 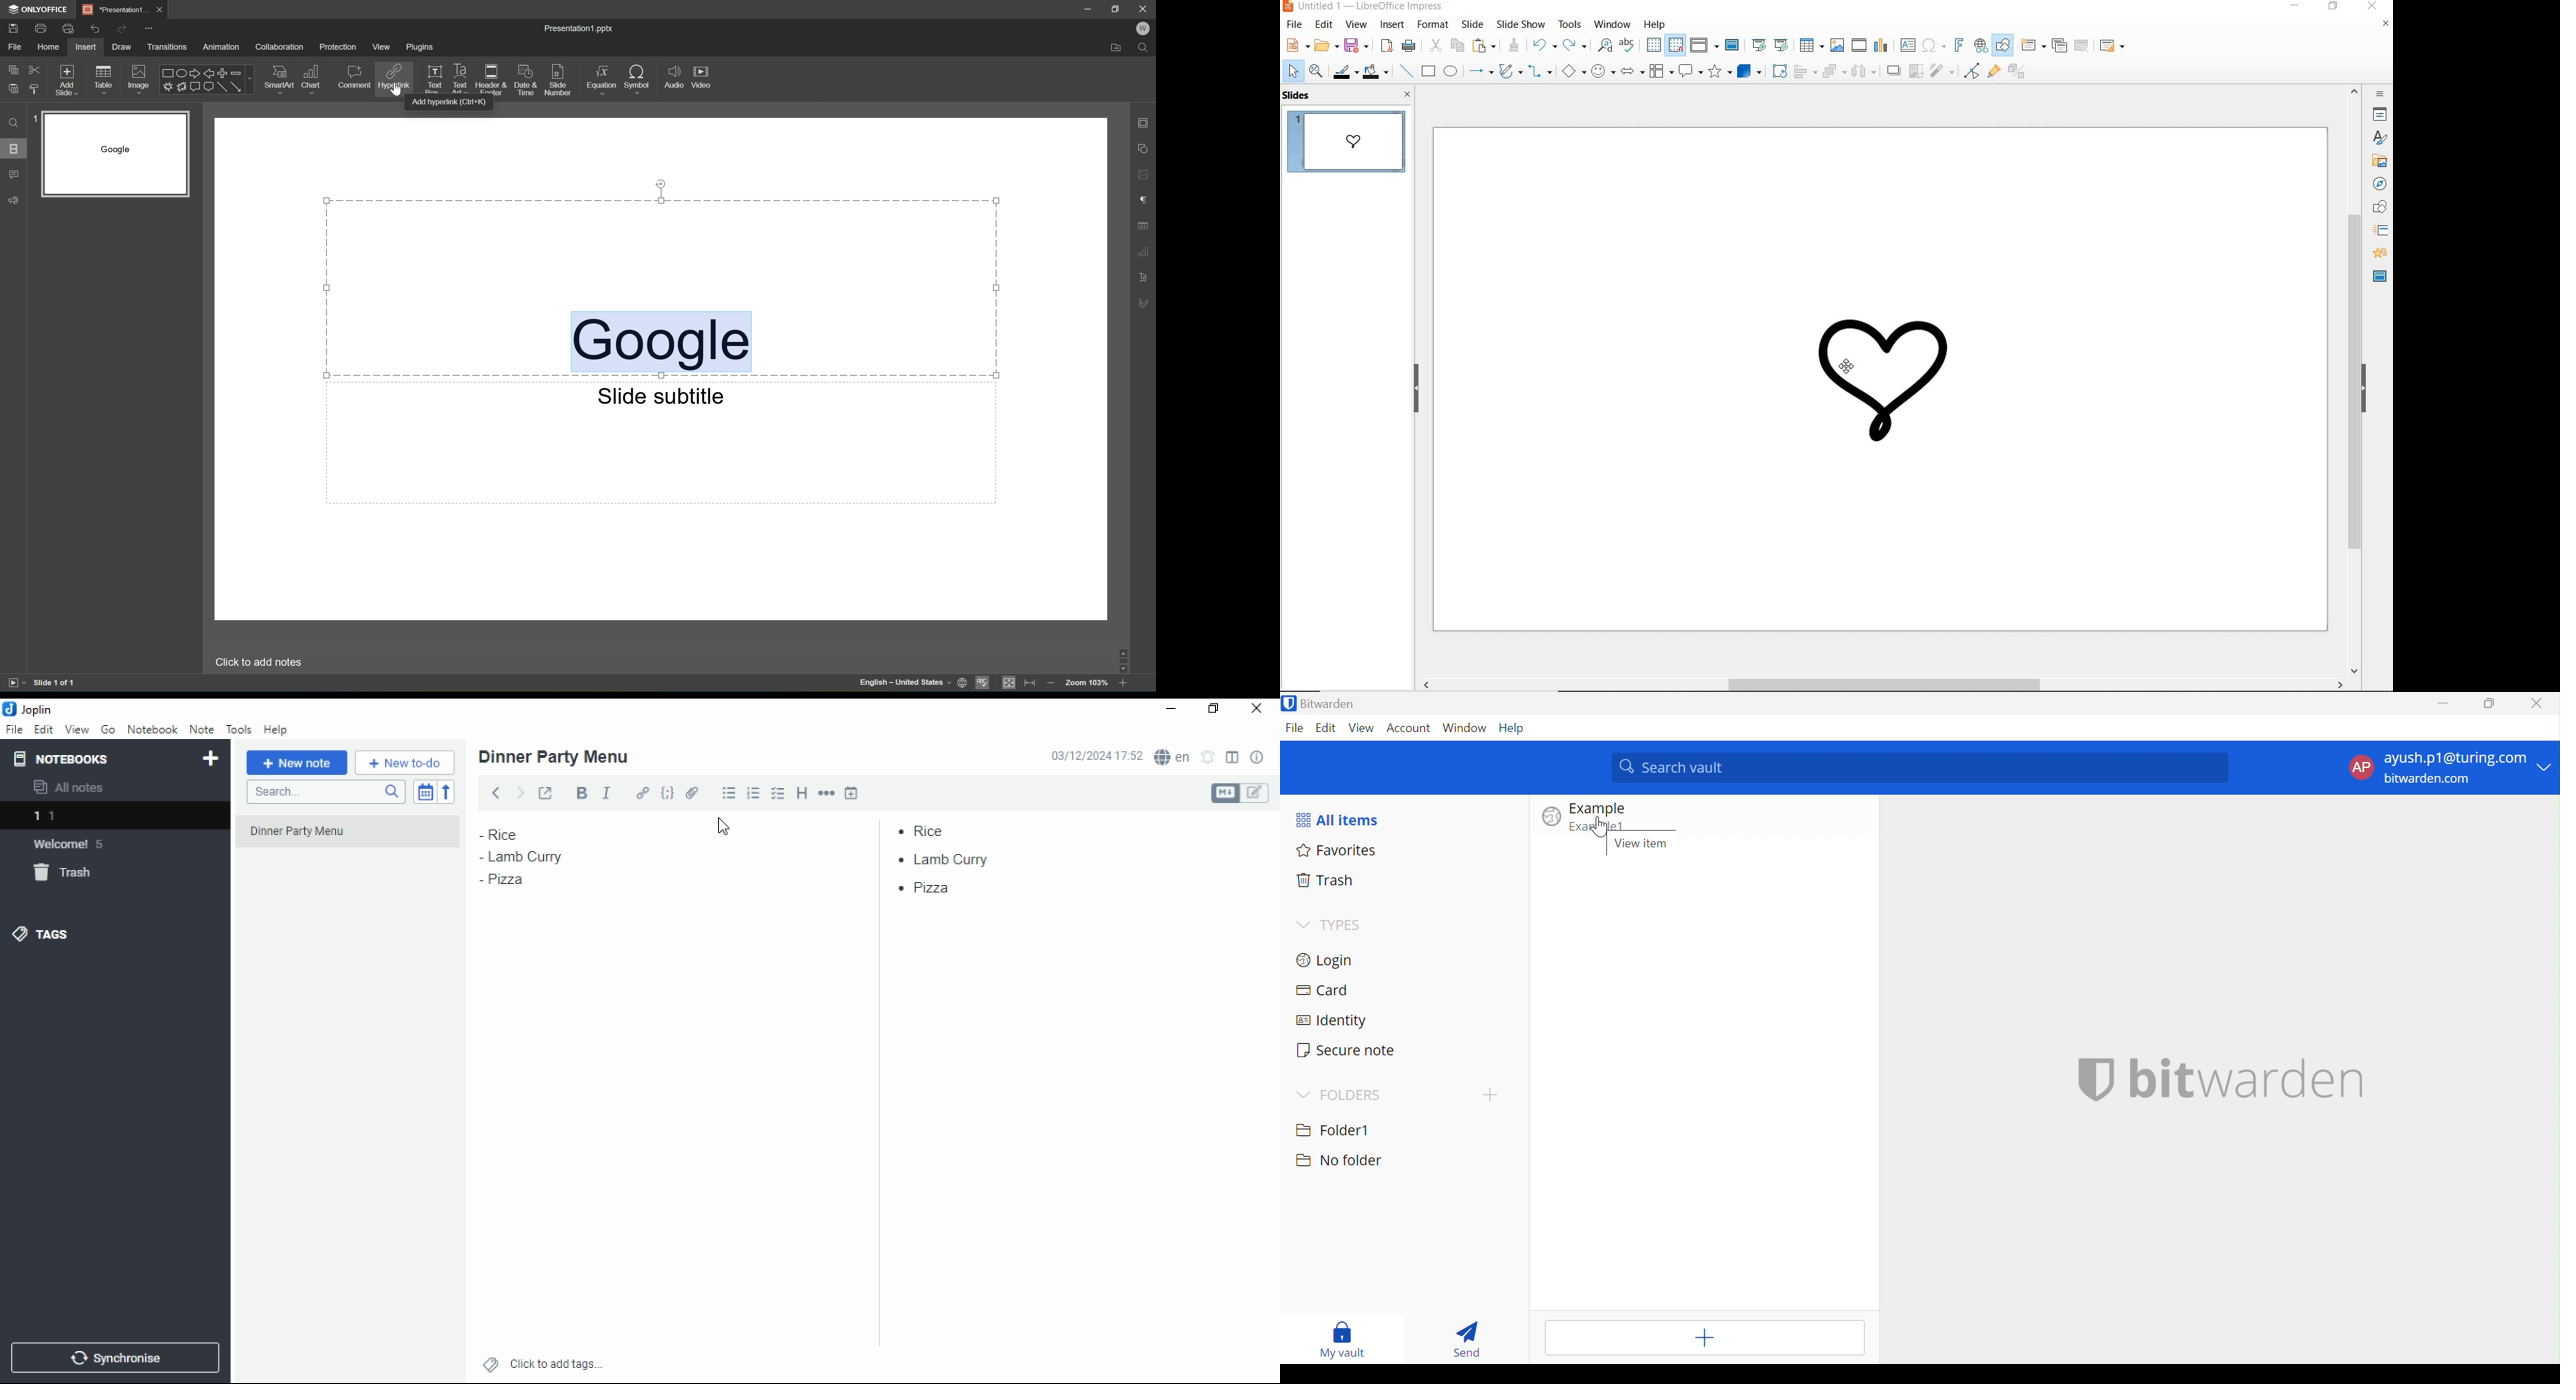 What do you see at coordinates (779, 793) in the screenshot?
I see `chekbox list` at bounding box center [779, 793].